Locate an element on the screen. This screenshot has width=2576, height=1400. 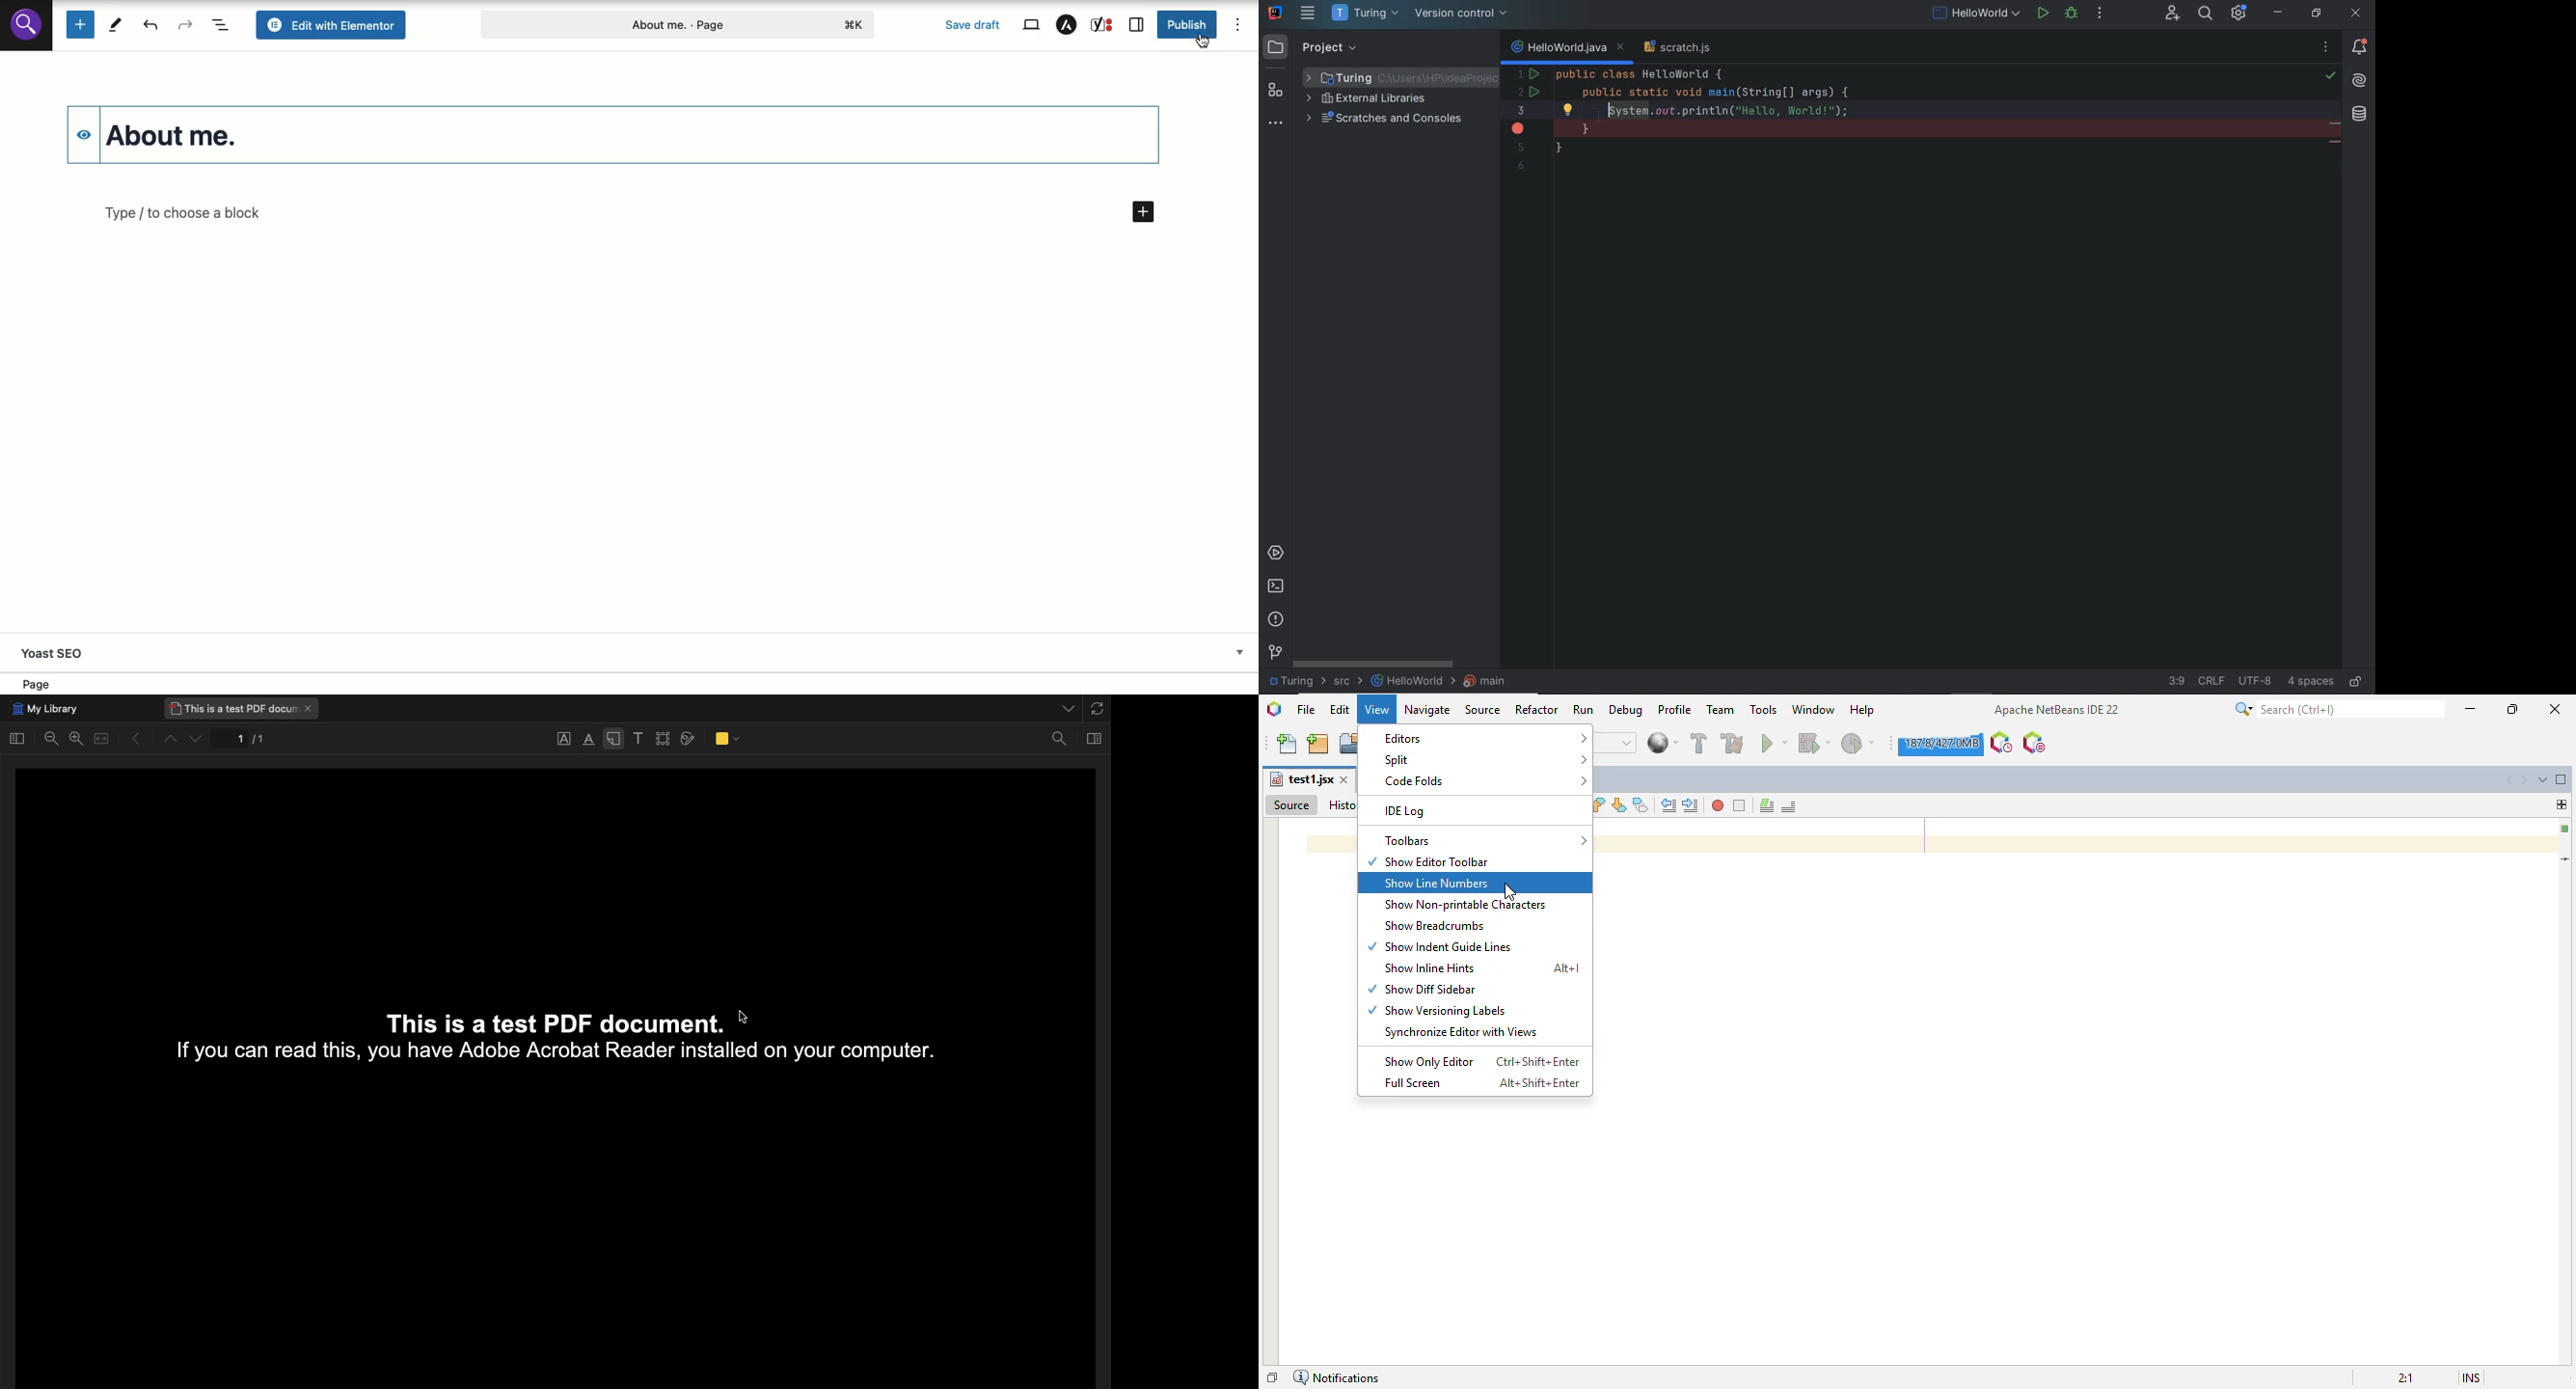
file encoding is located at coordinates (2258, 681).